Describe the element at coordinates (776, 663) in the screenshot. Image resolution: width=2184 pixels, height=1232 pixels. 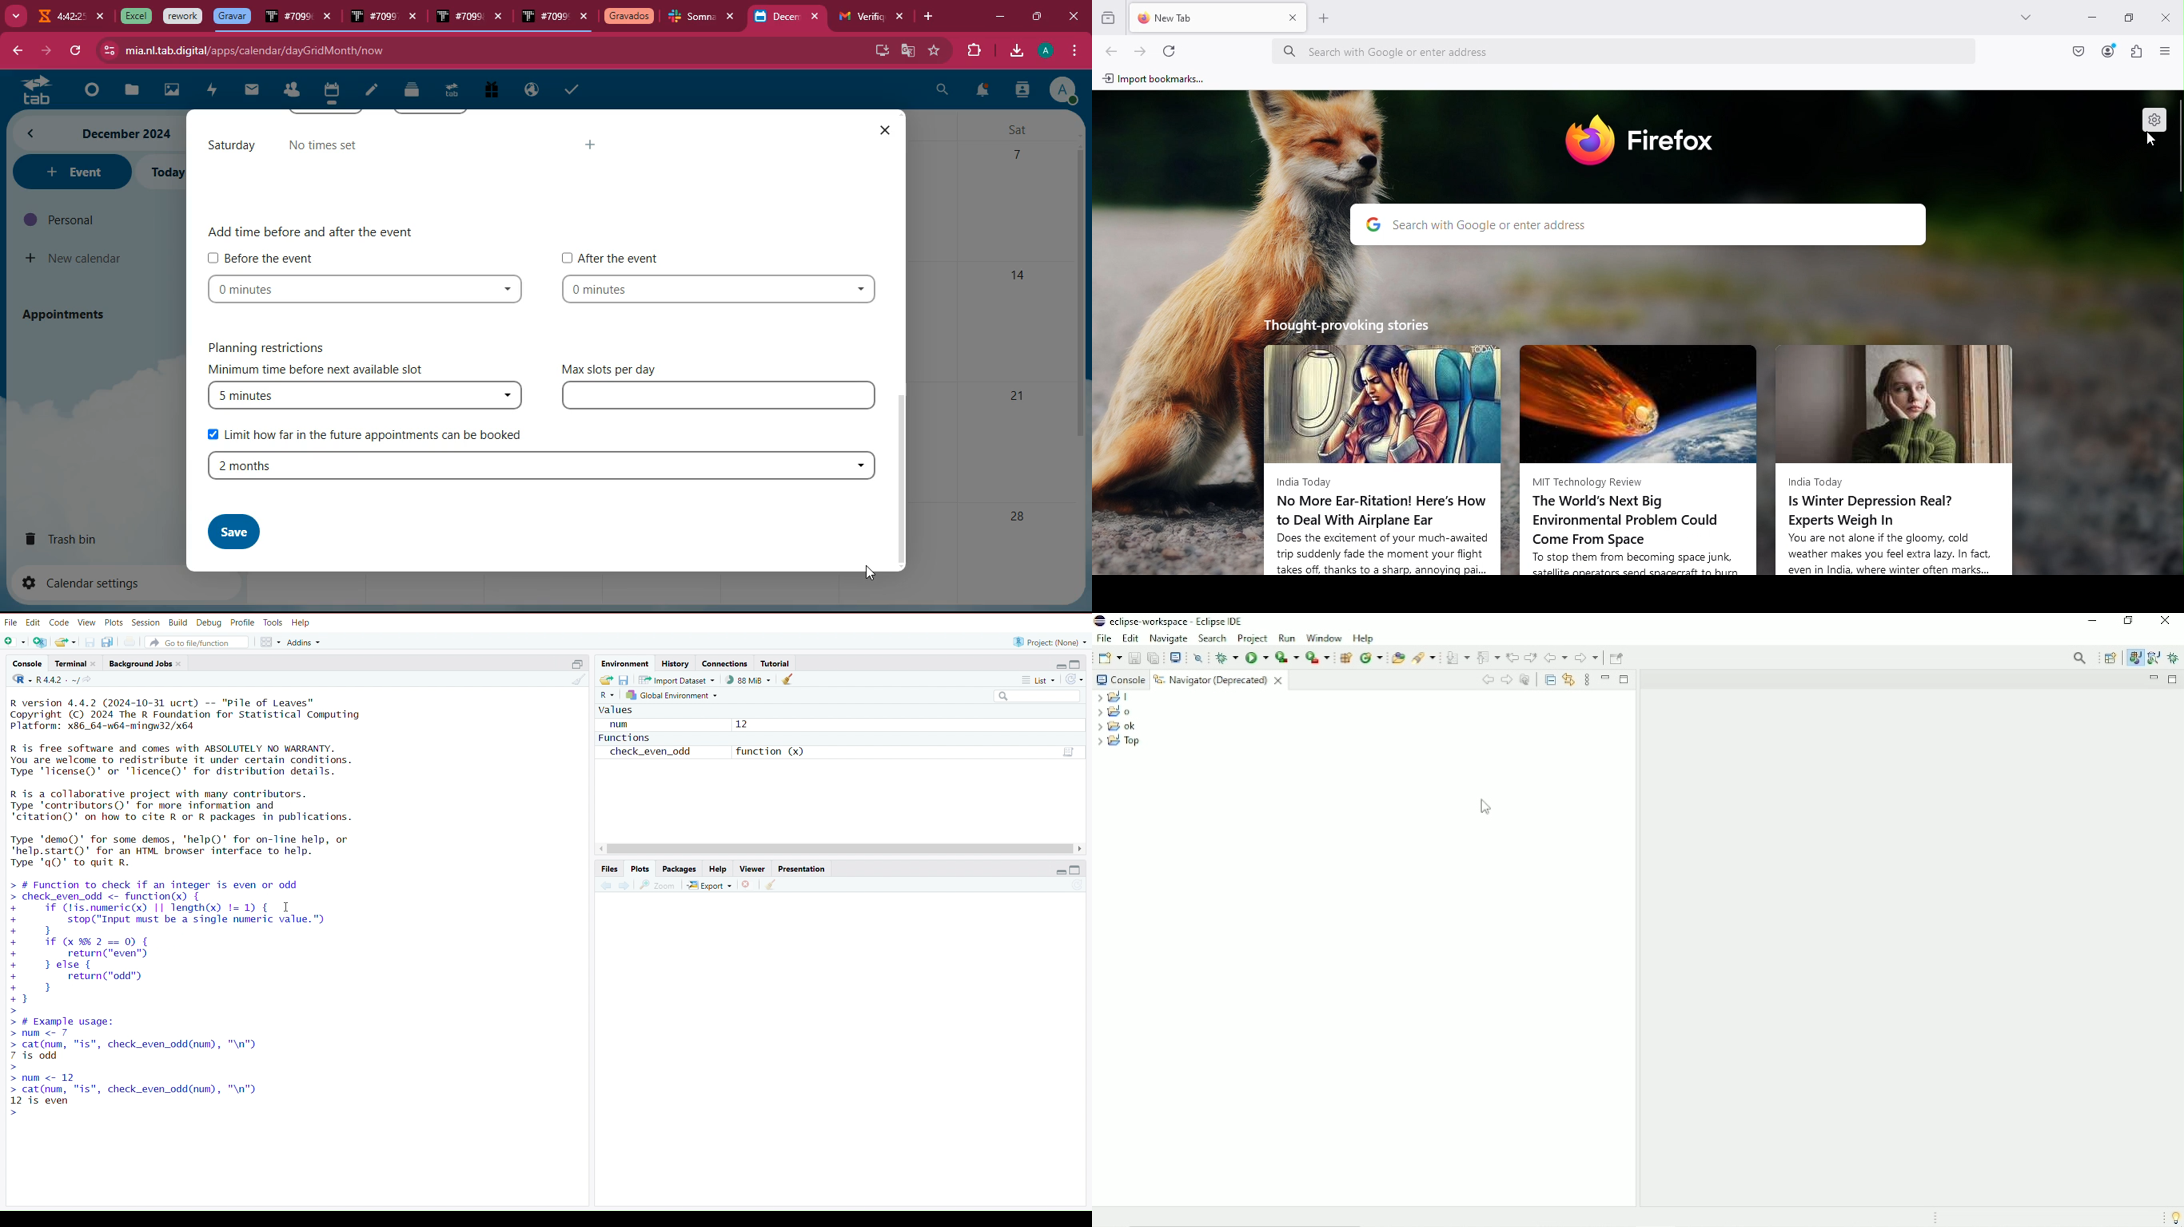
I see `tutorial` at that location.